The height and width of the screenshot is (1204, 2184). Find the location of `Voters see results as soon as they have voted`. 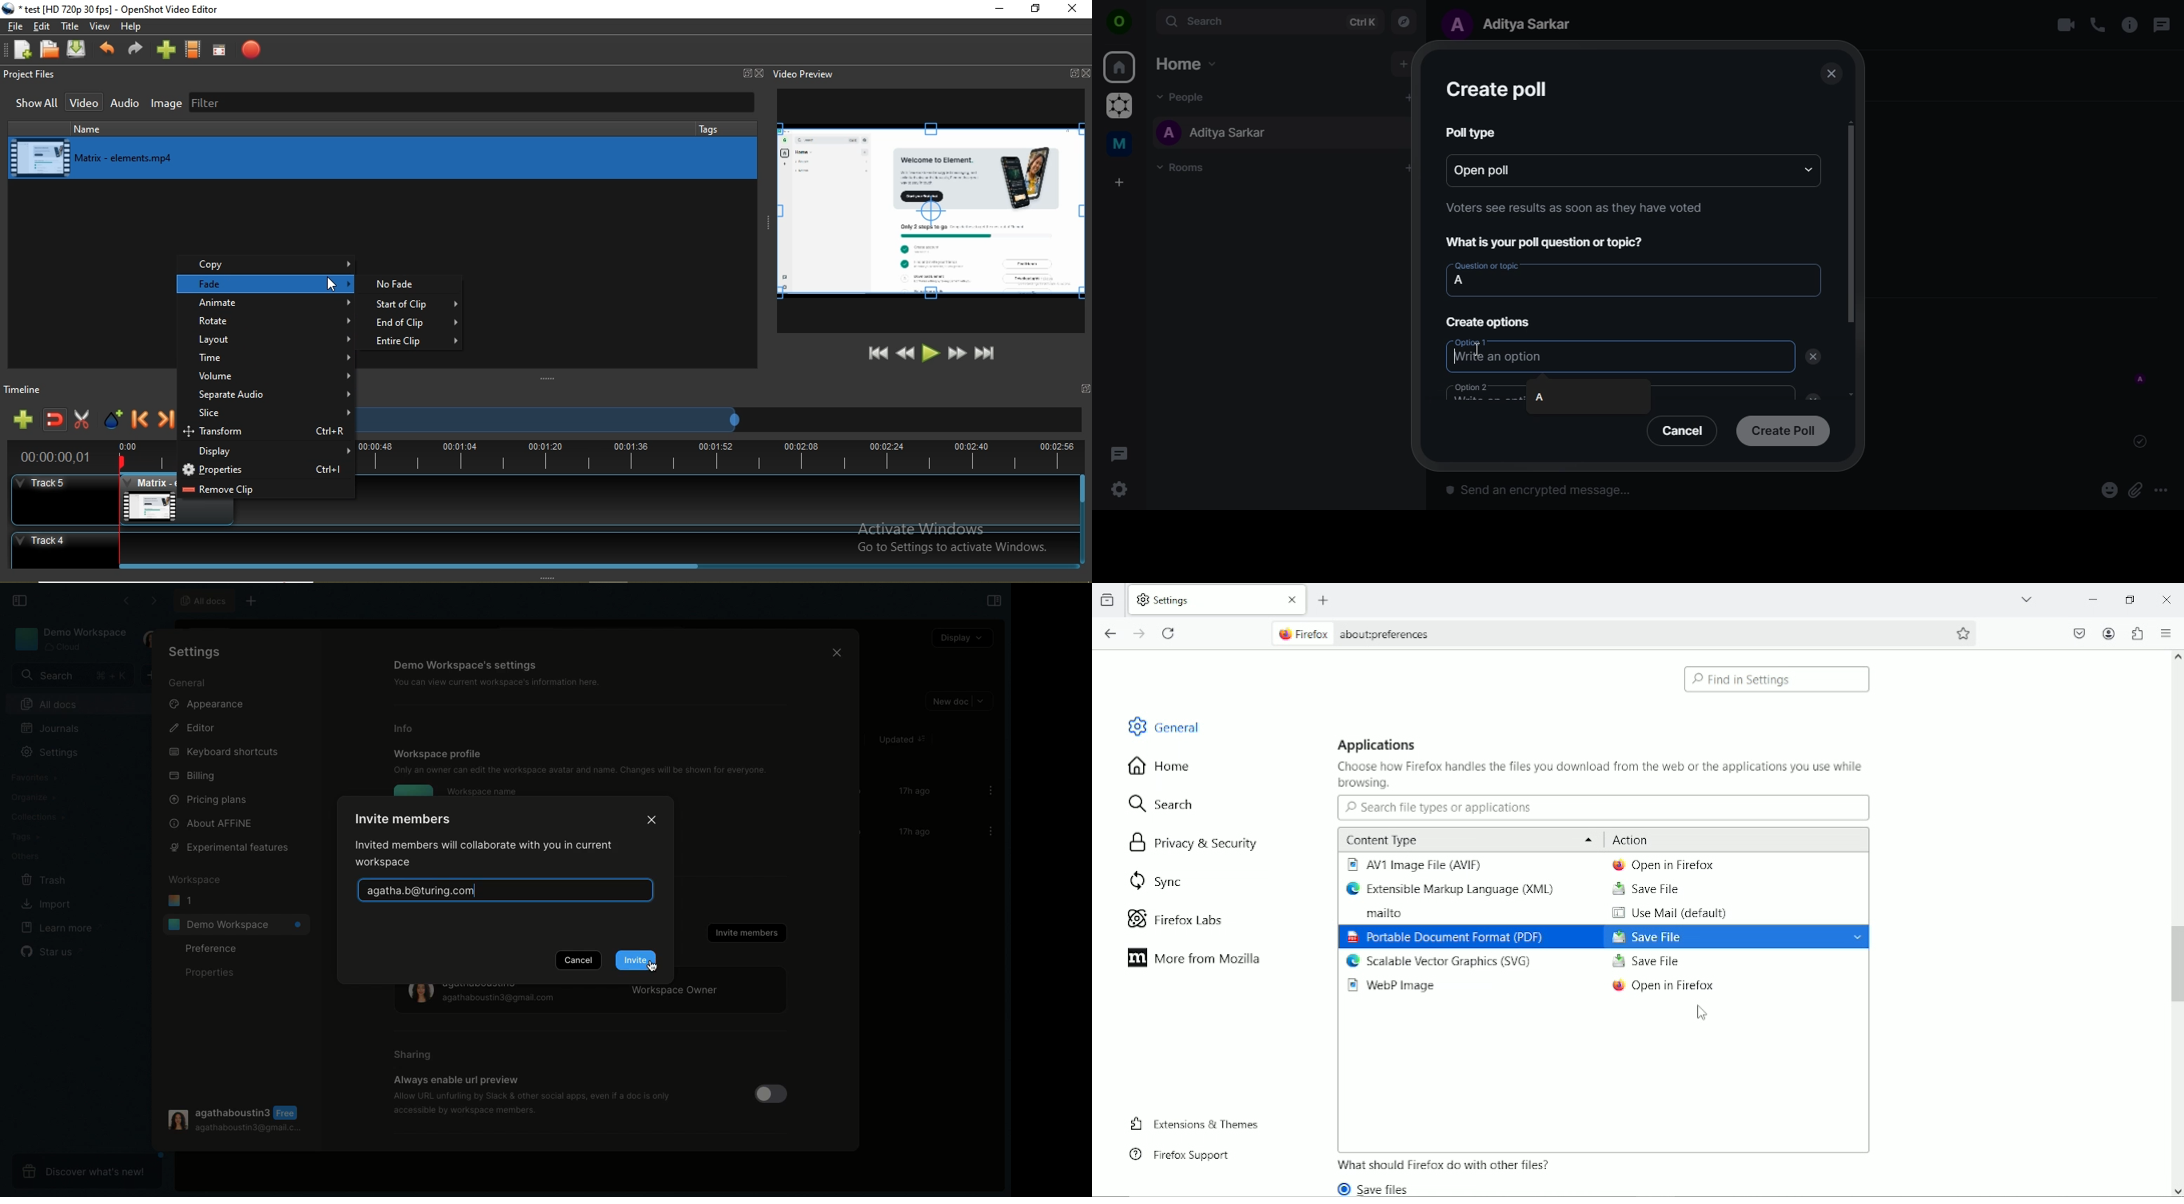

Voters see results as soon as they have voted is located at coordinates (1575, 207).